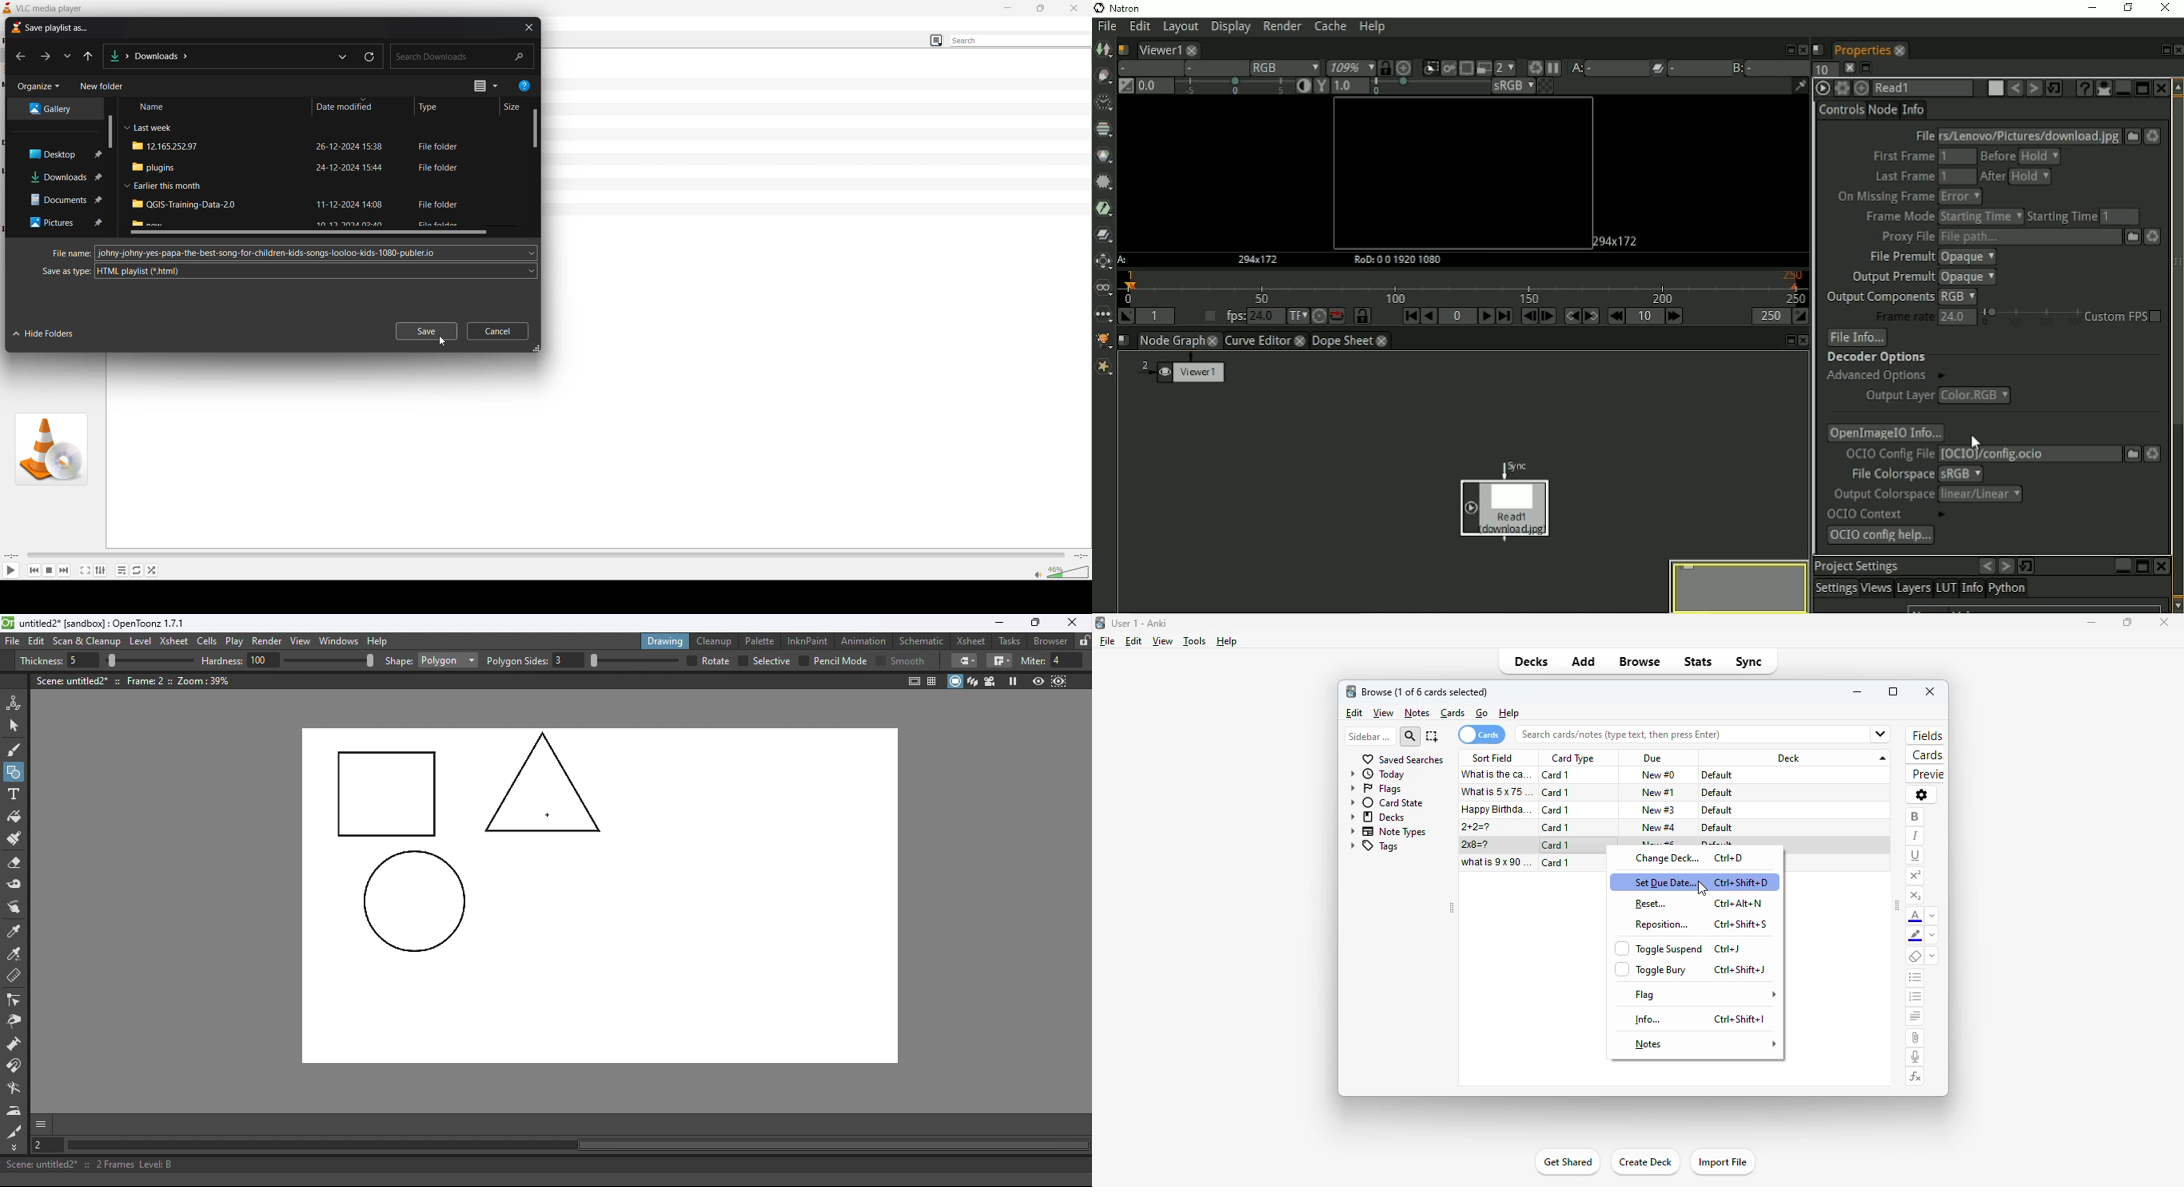  Describe the element at coordinates (1369, 736) in the screenshot. I see `sidebar filter` at that location.